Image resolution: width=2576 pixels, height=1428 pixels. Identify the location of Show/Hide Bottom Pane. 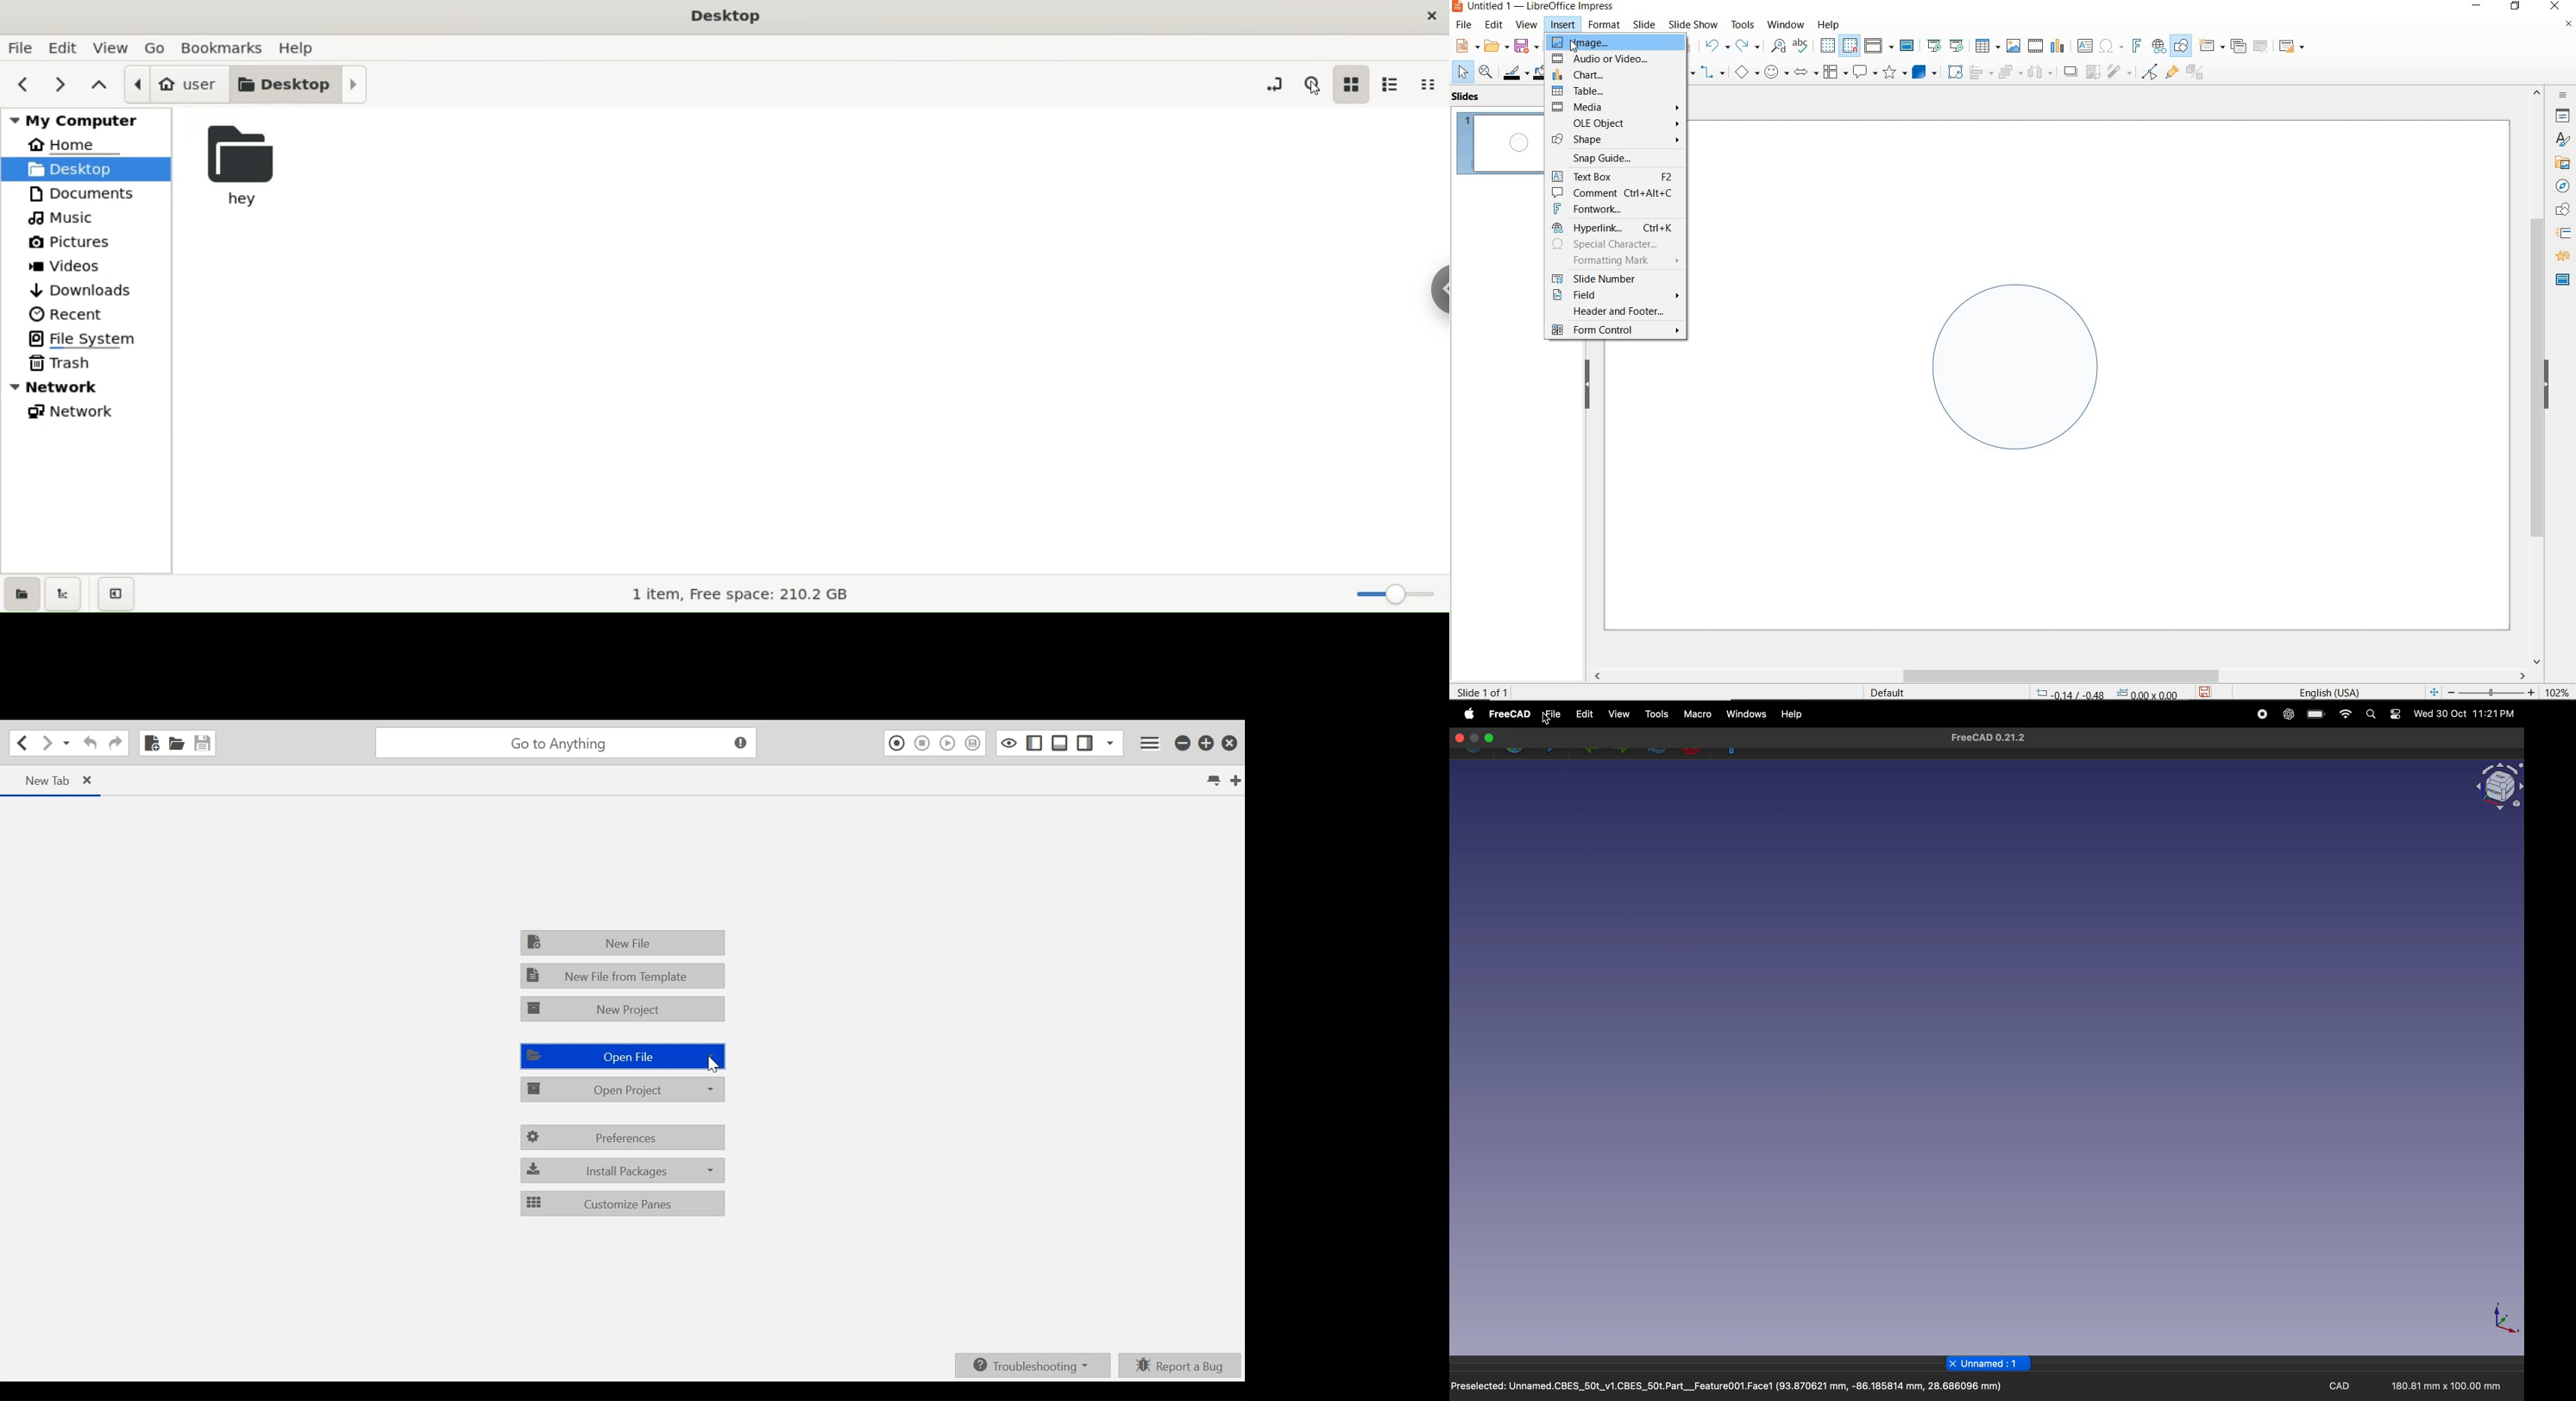
(1061, 743).